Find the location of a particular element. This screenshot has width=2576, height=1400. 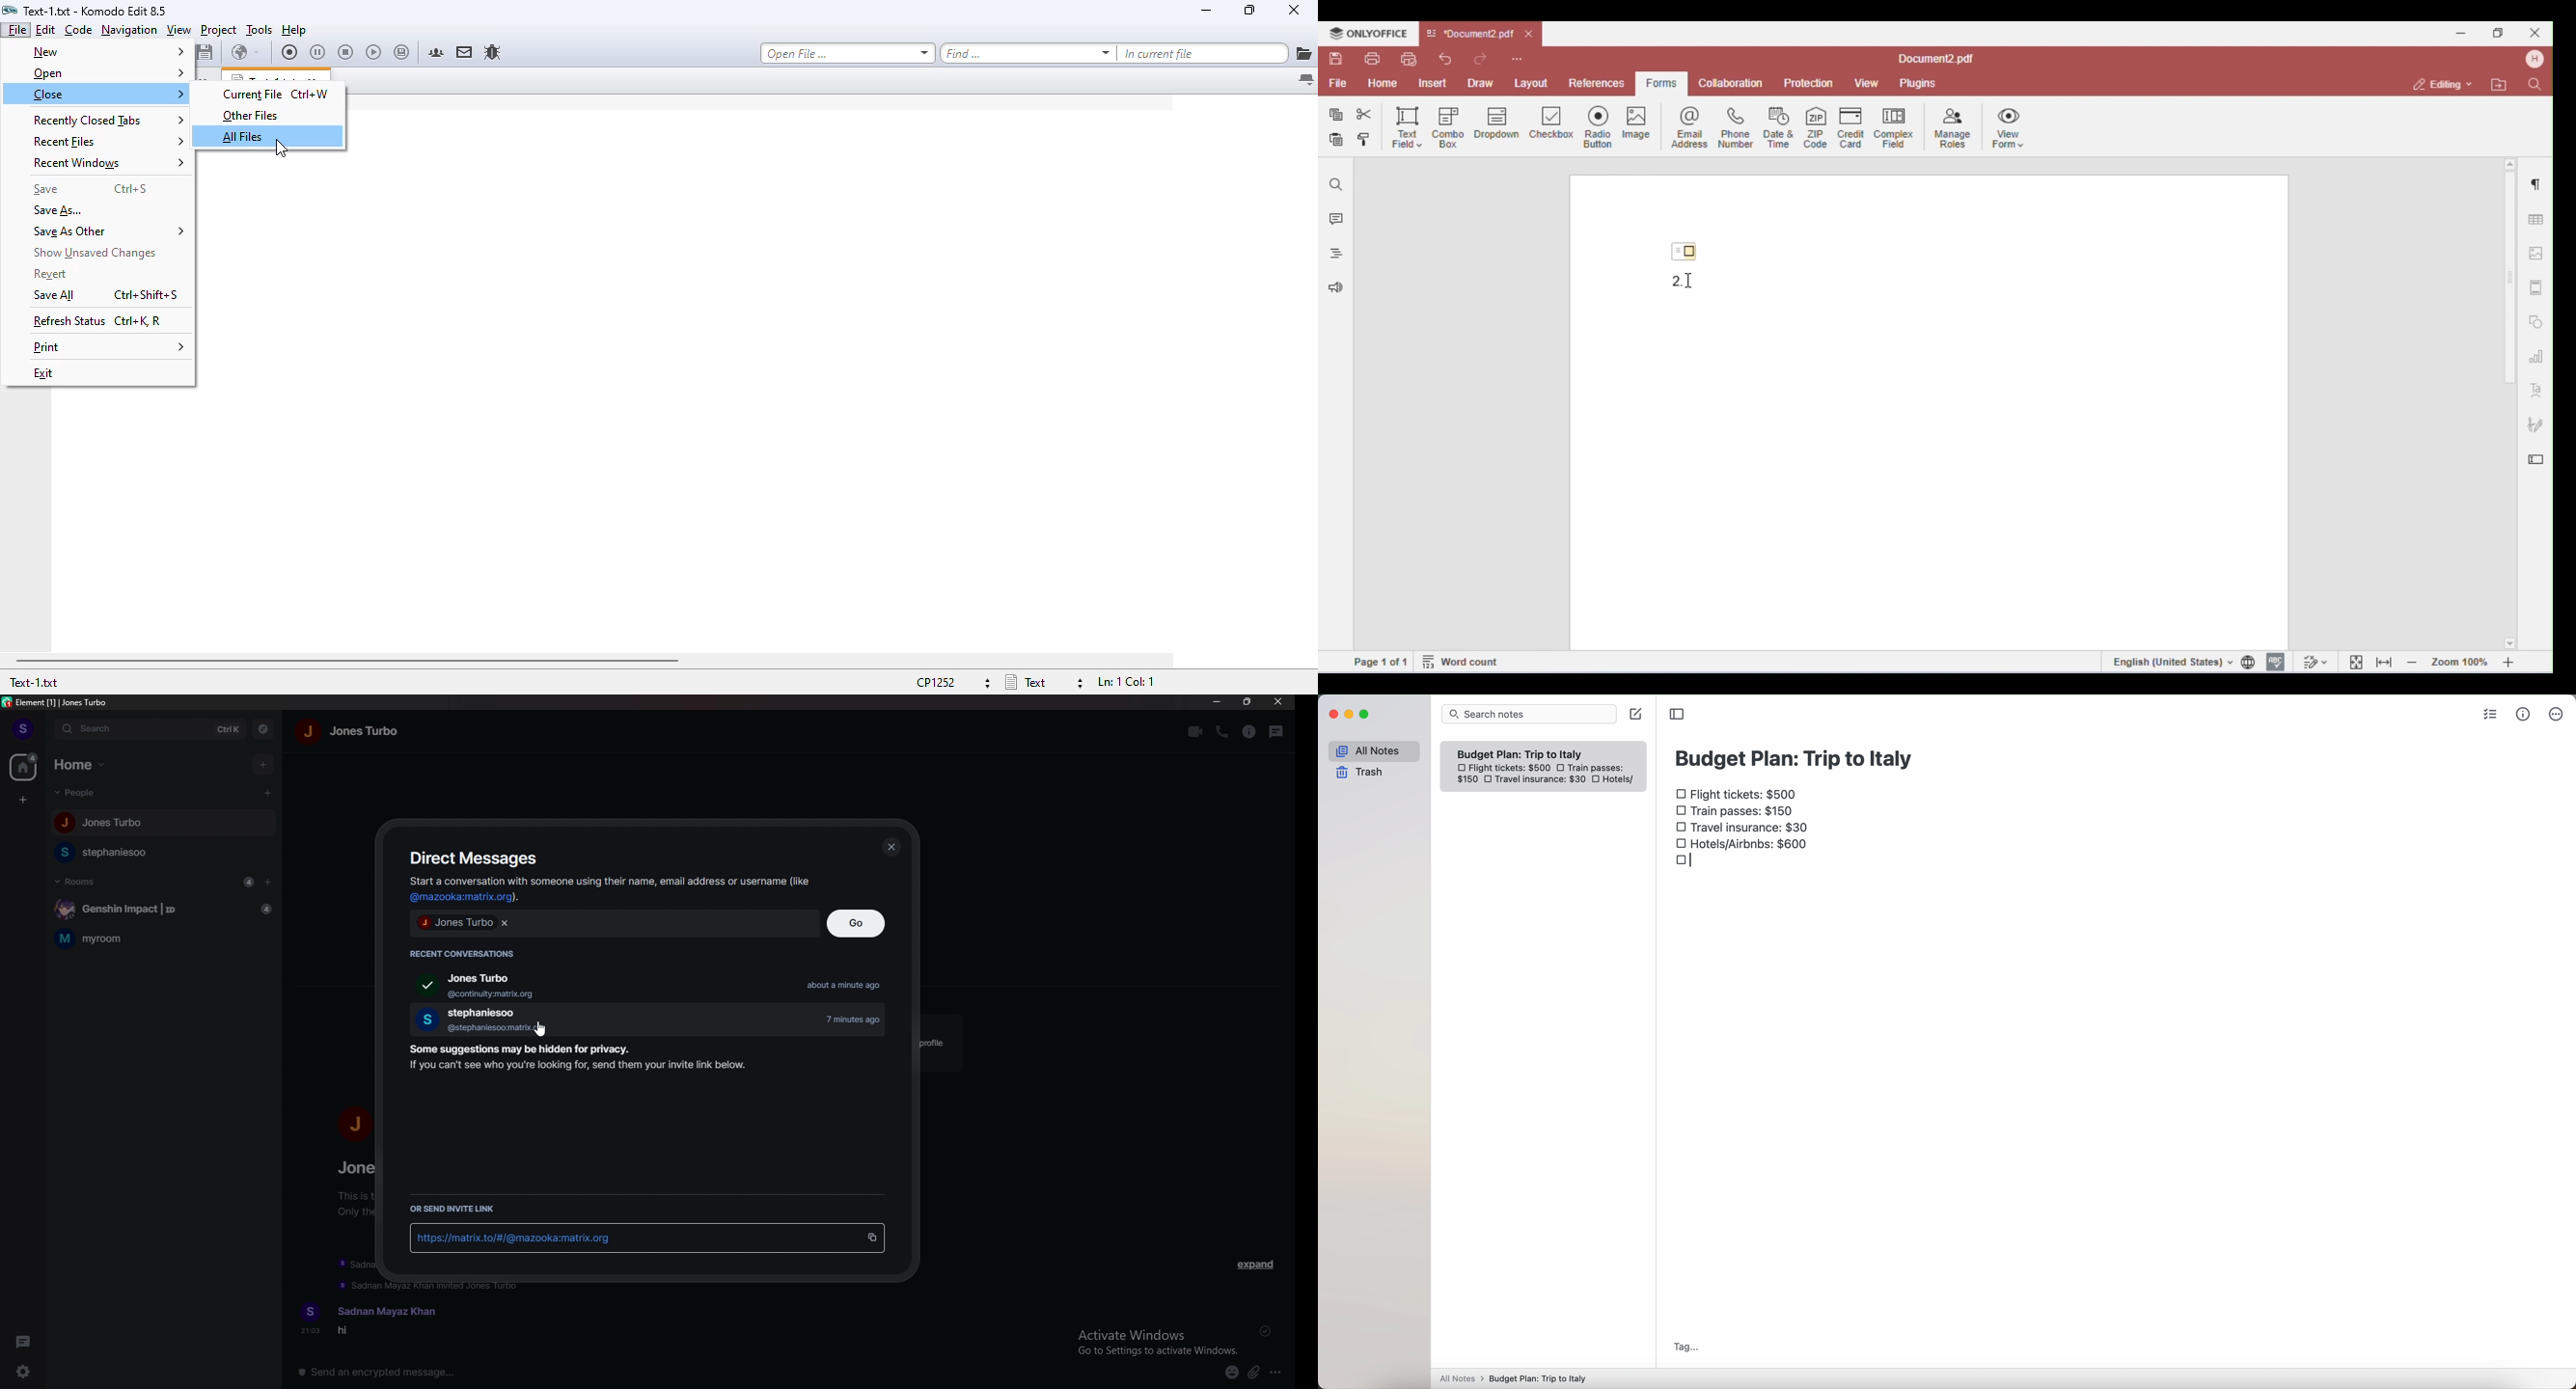

list all tabs is located at coordinates (1305, 81).